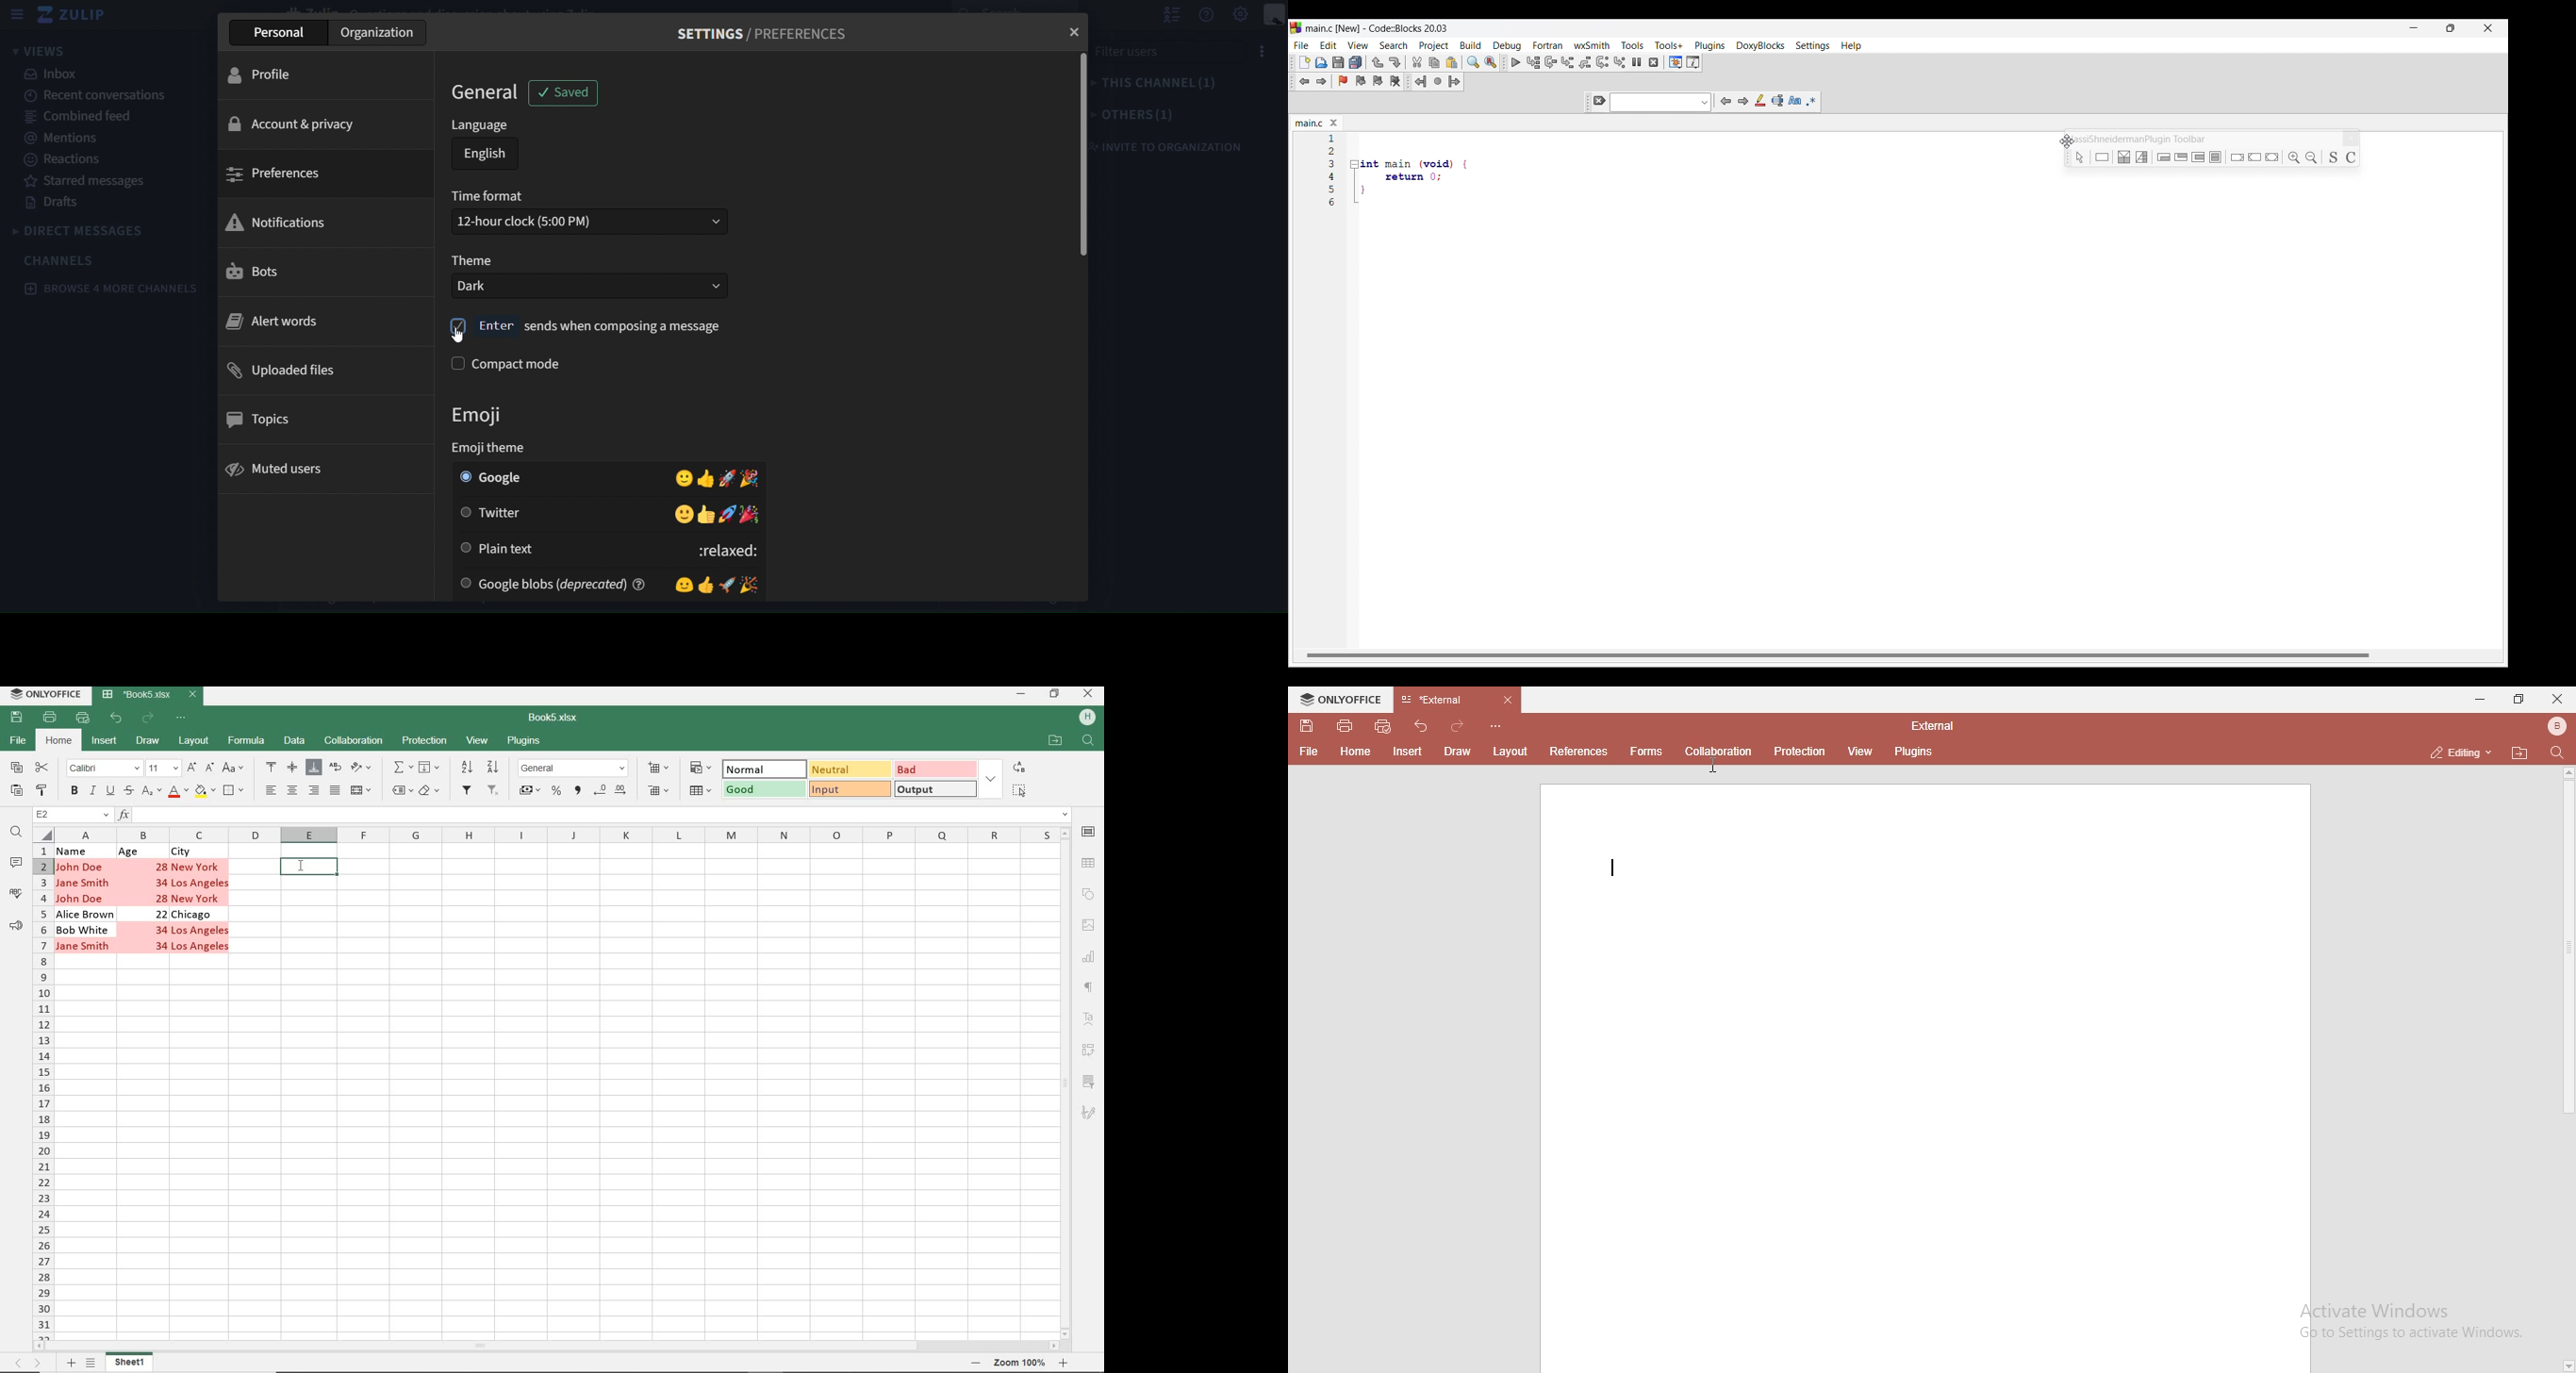 This screenshot has width=2576, height=1400. What do you see at coordinates (105, 742) in the screenshot?
I see `INSERT` at bounding box center [105, 742].